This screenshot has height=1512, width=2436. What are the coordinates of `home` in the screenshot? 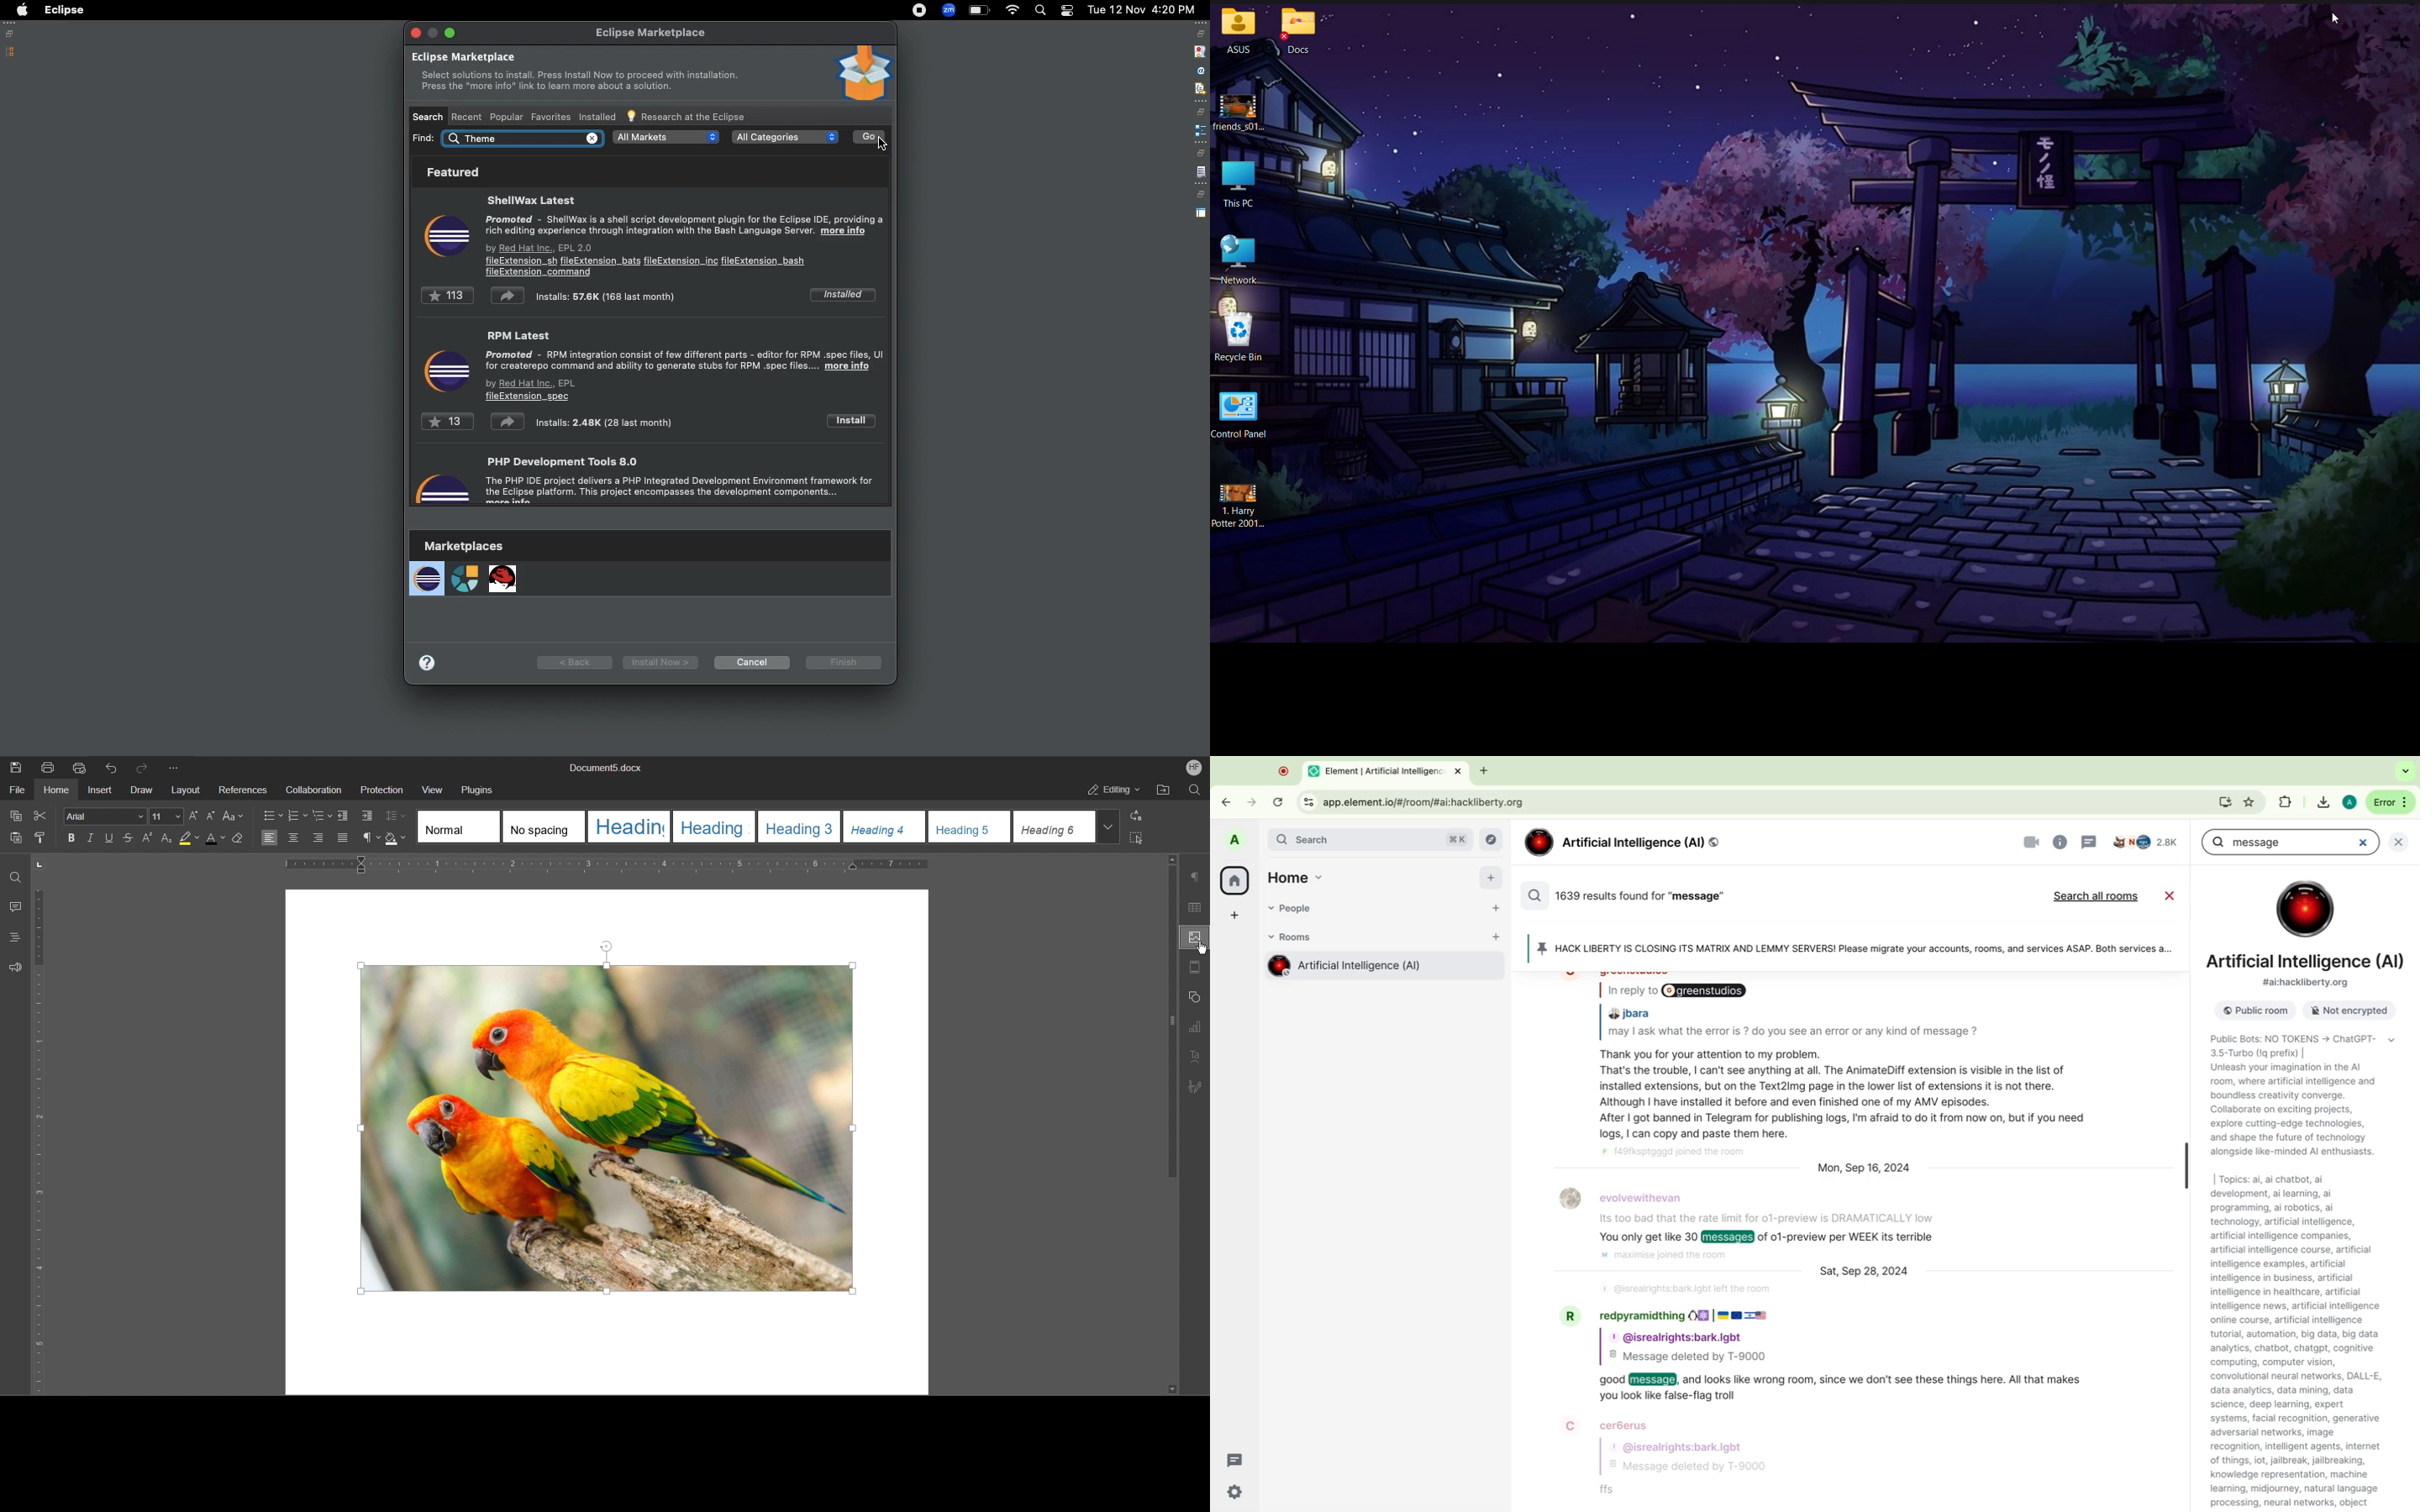 It's located at (1234, 880).